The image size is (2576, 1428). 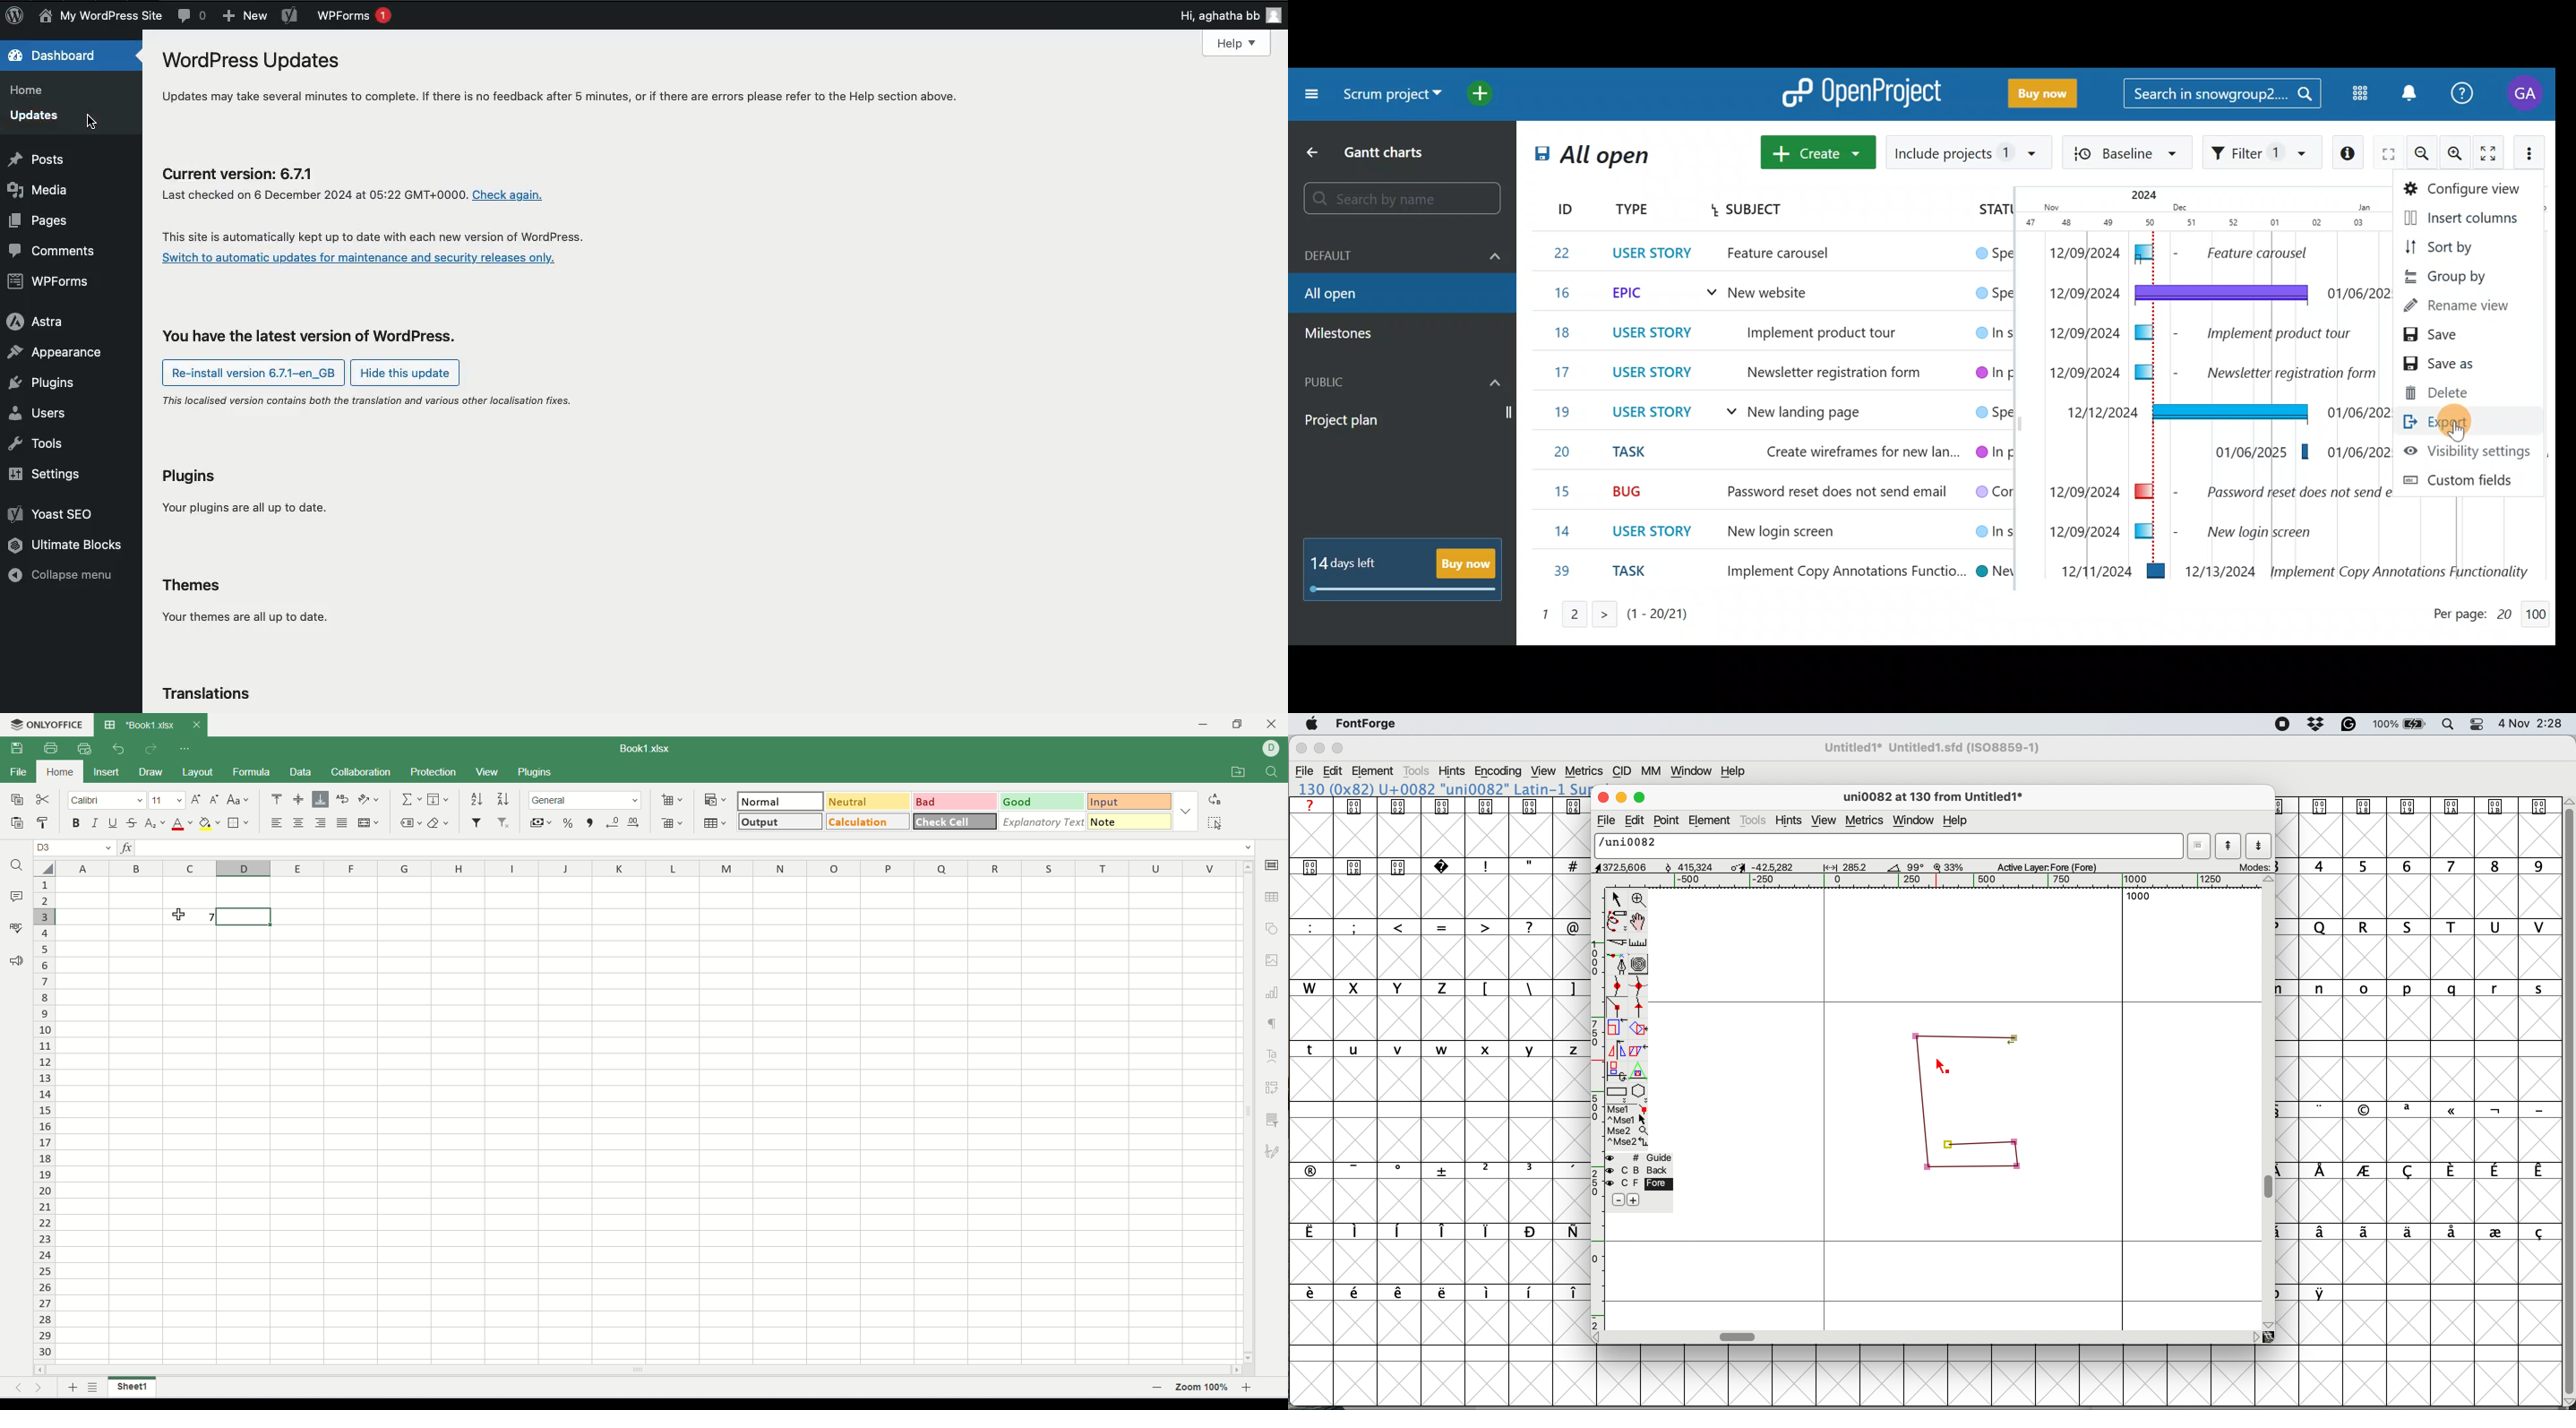 What do you see at coordinates (2460, 422) in the screenshot?
I see `Cursor on Export` at bounding box center [2460, 422].